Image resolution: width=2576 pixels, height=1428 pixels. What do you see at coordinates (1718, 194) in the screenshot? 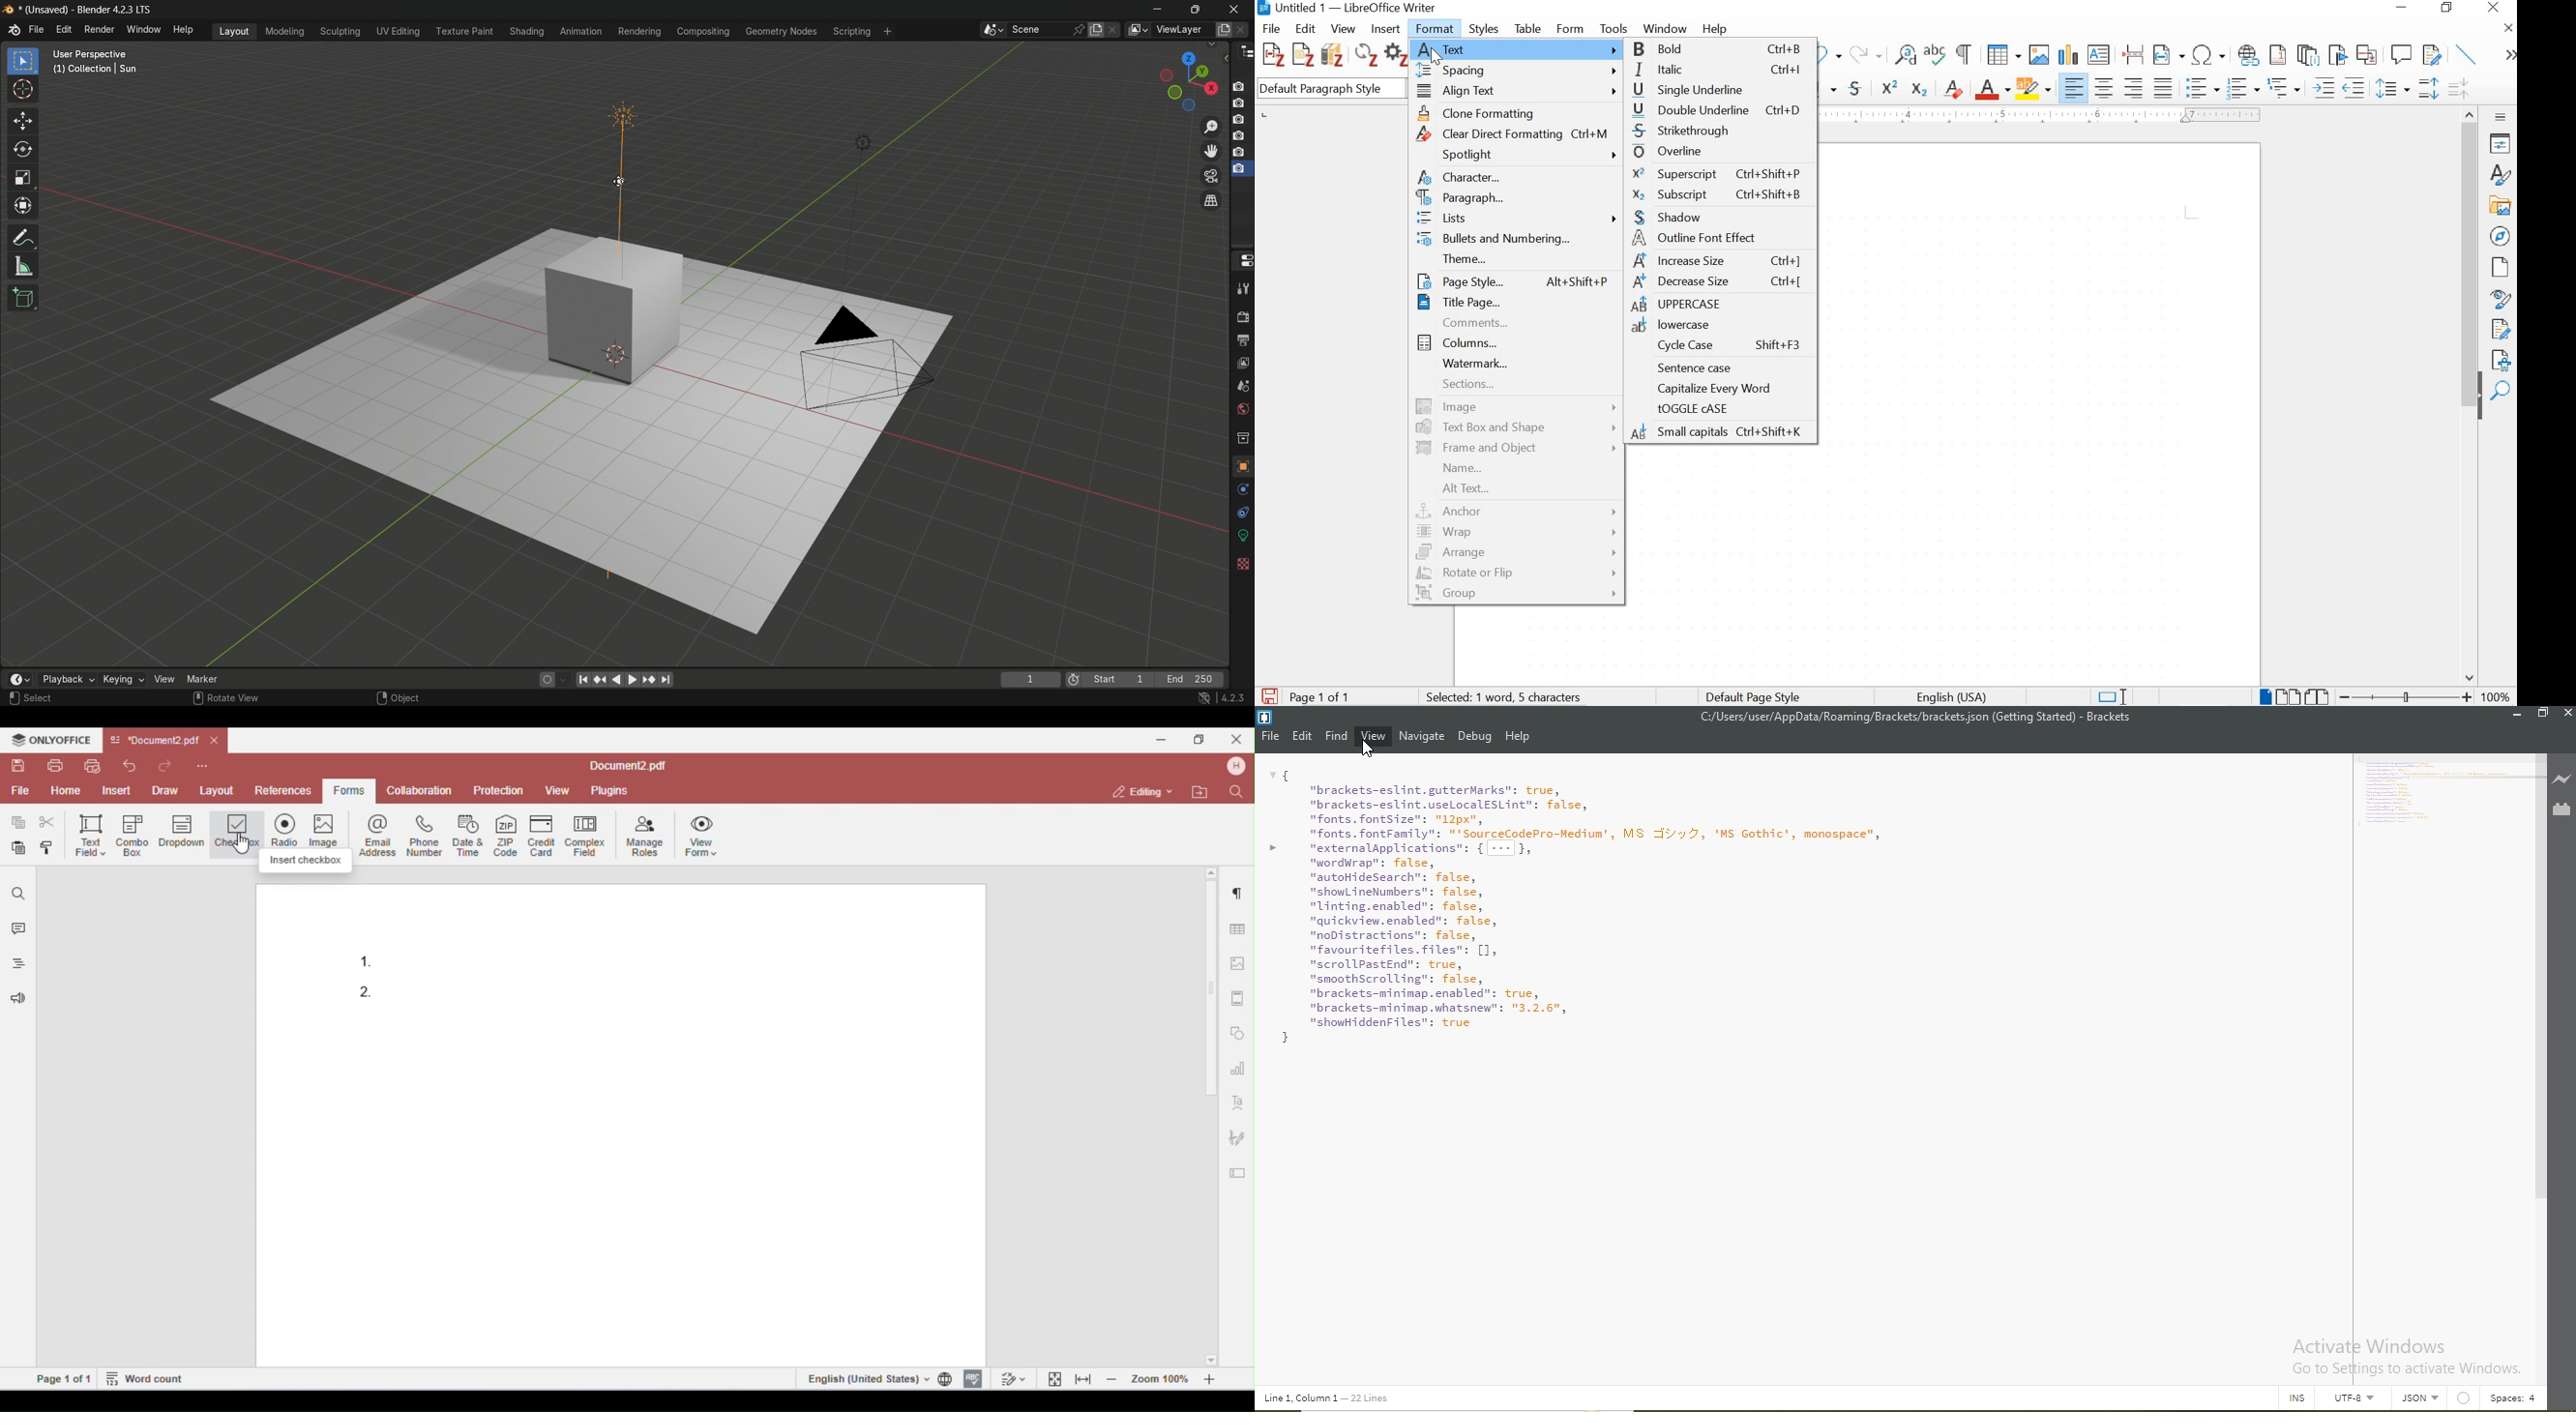
I see `subscript              Ctrl+Shift+B` at bounding box center [1718, 194].